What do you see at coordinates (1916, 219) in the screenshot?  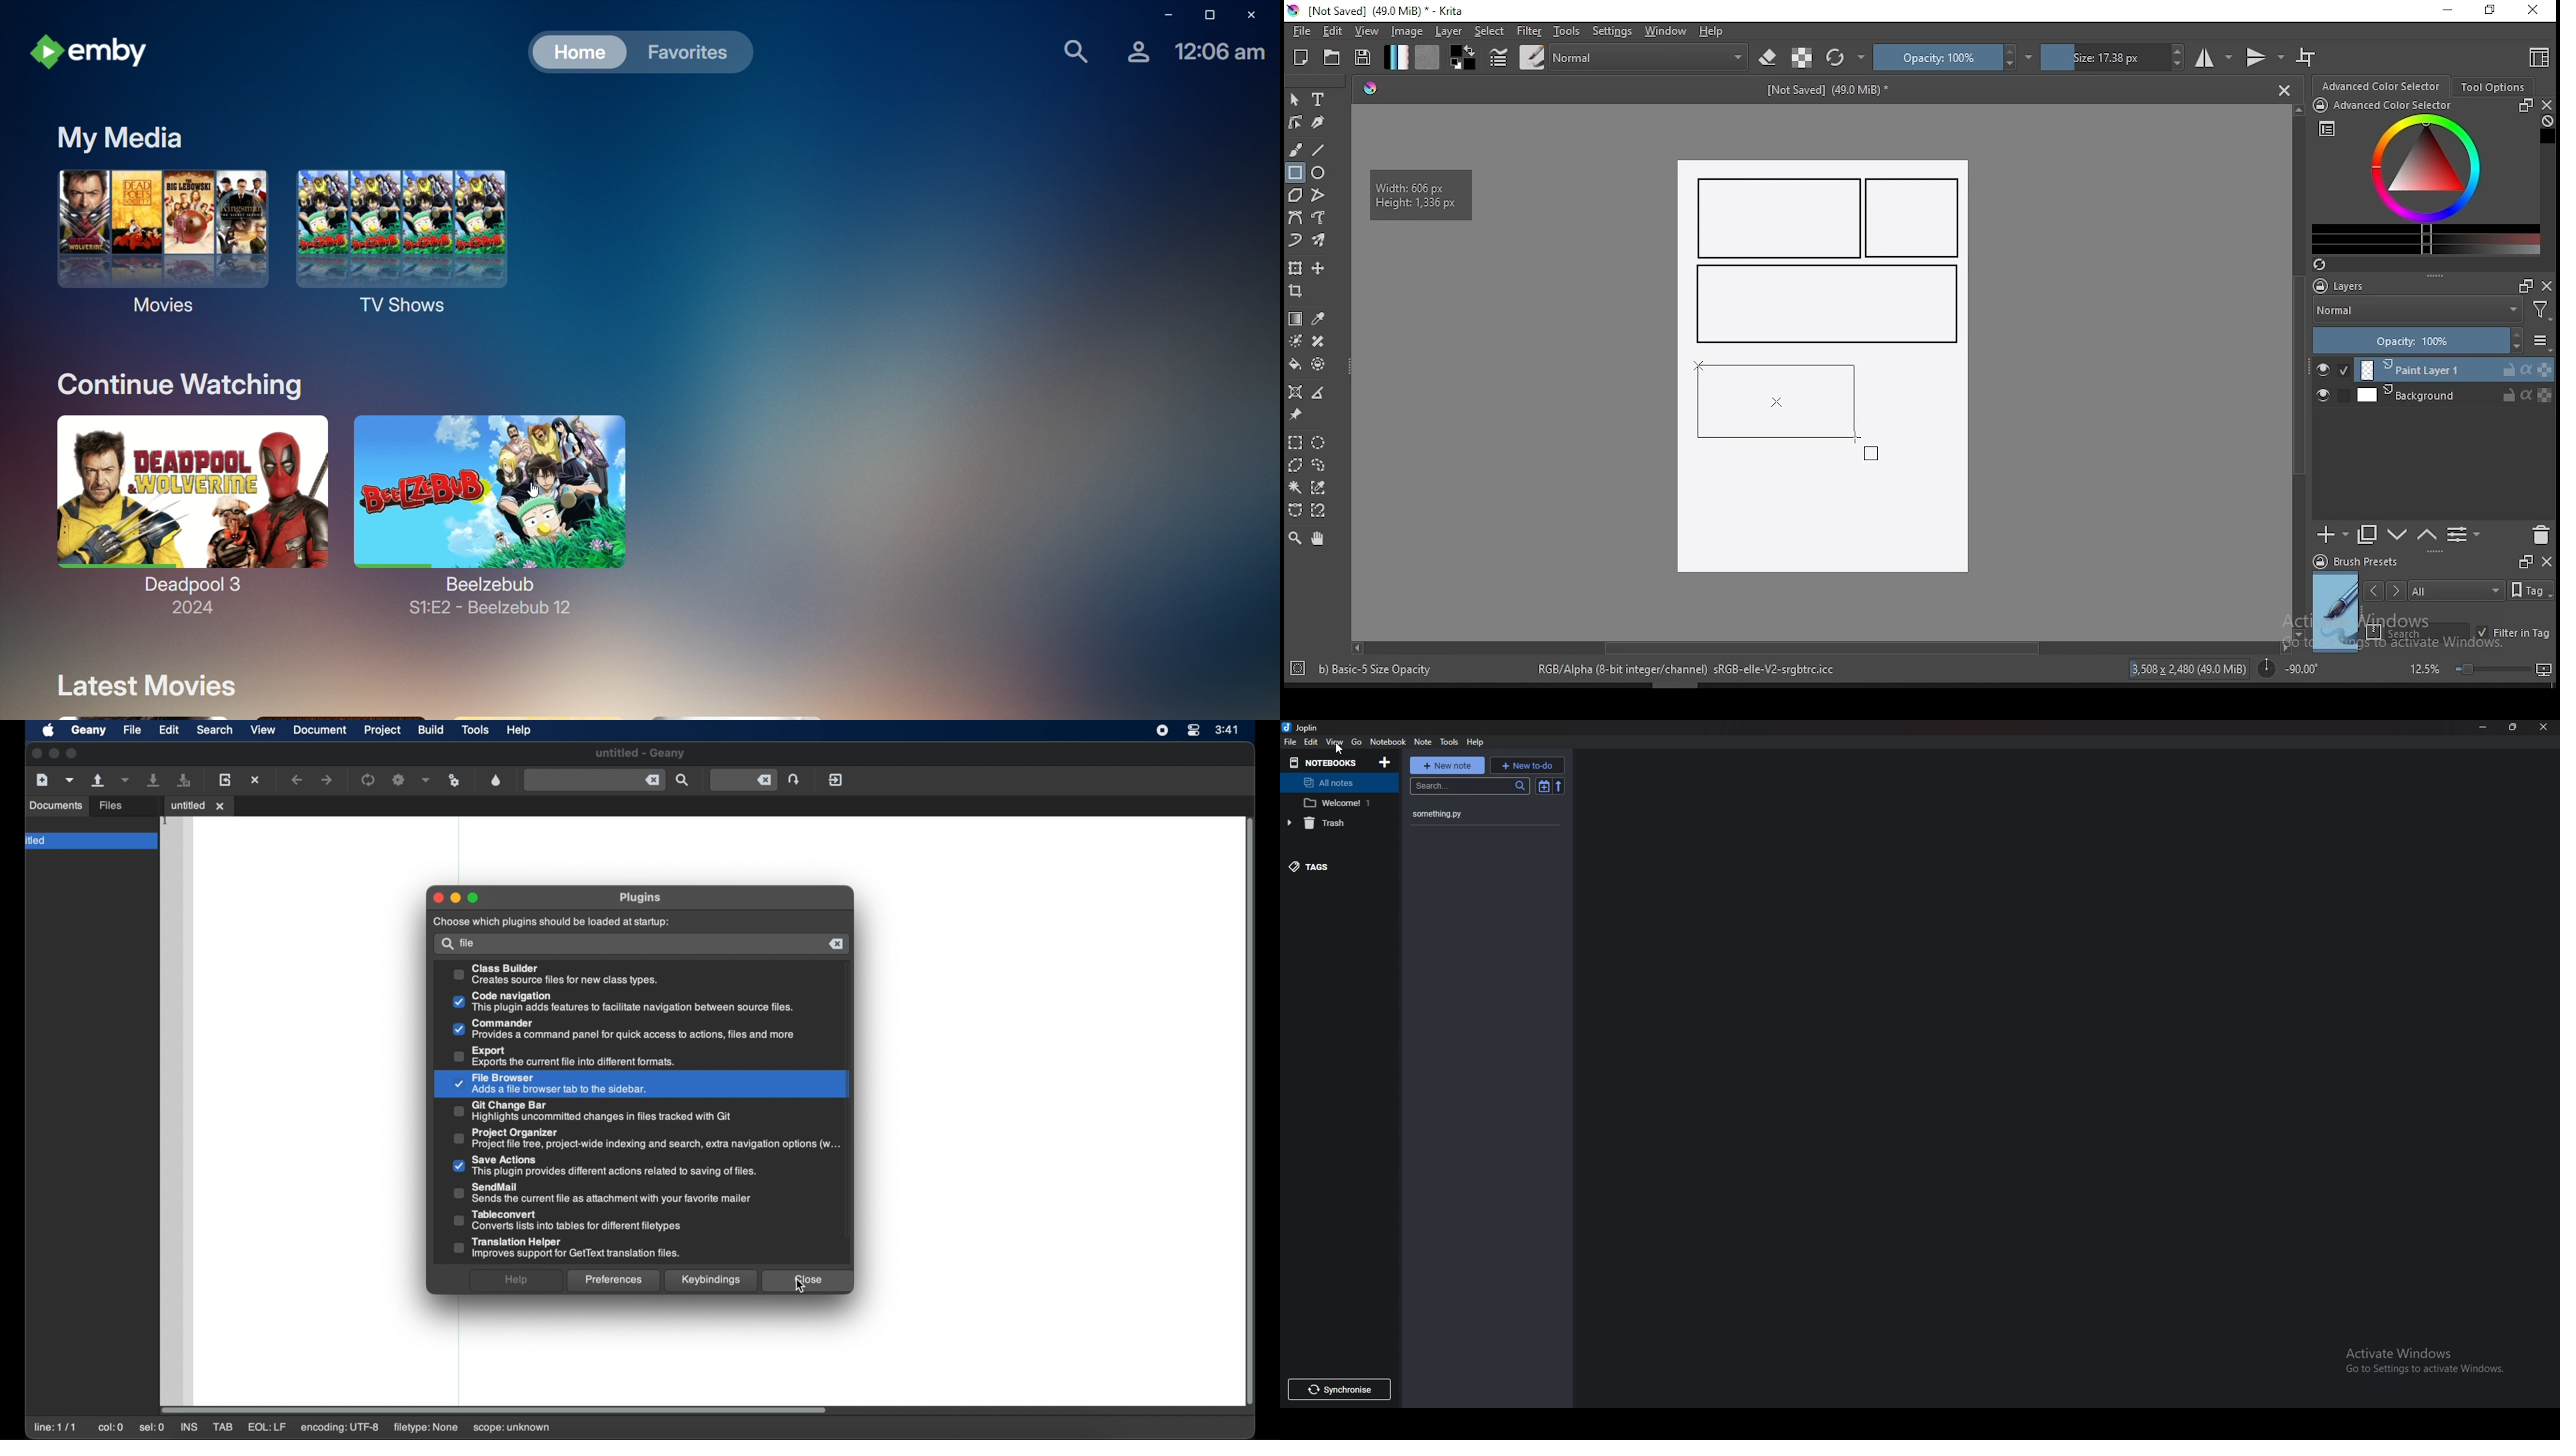 I see `new rectangle` at bounding box center [1916, 219].